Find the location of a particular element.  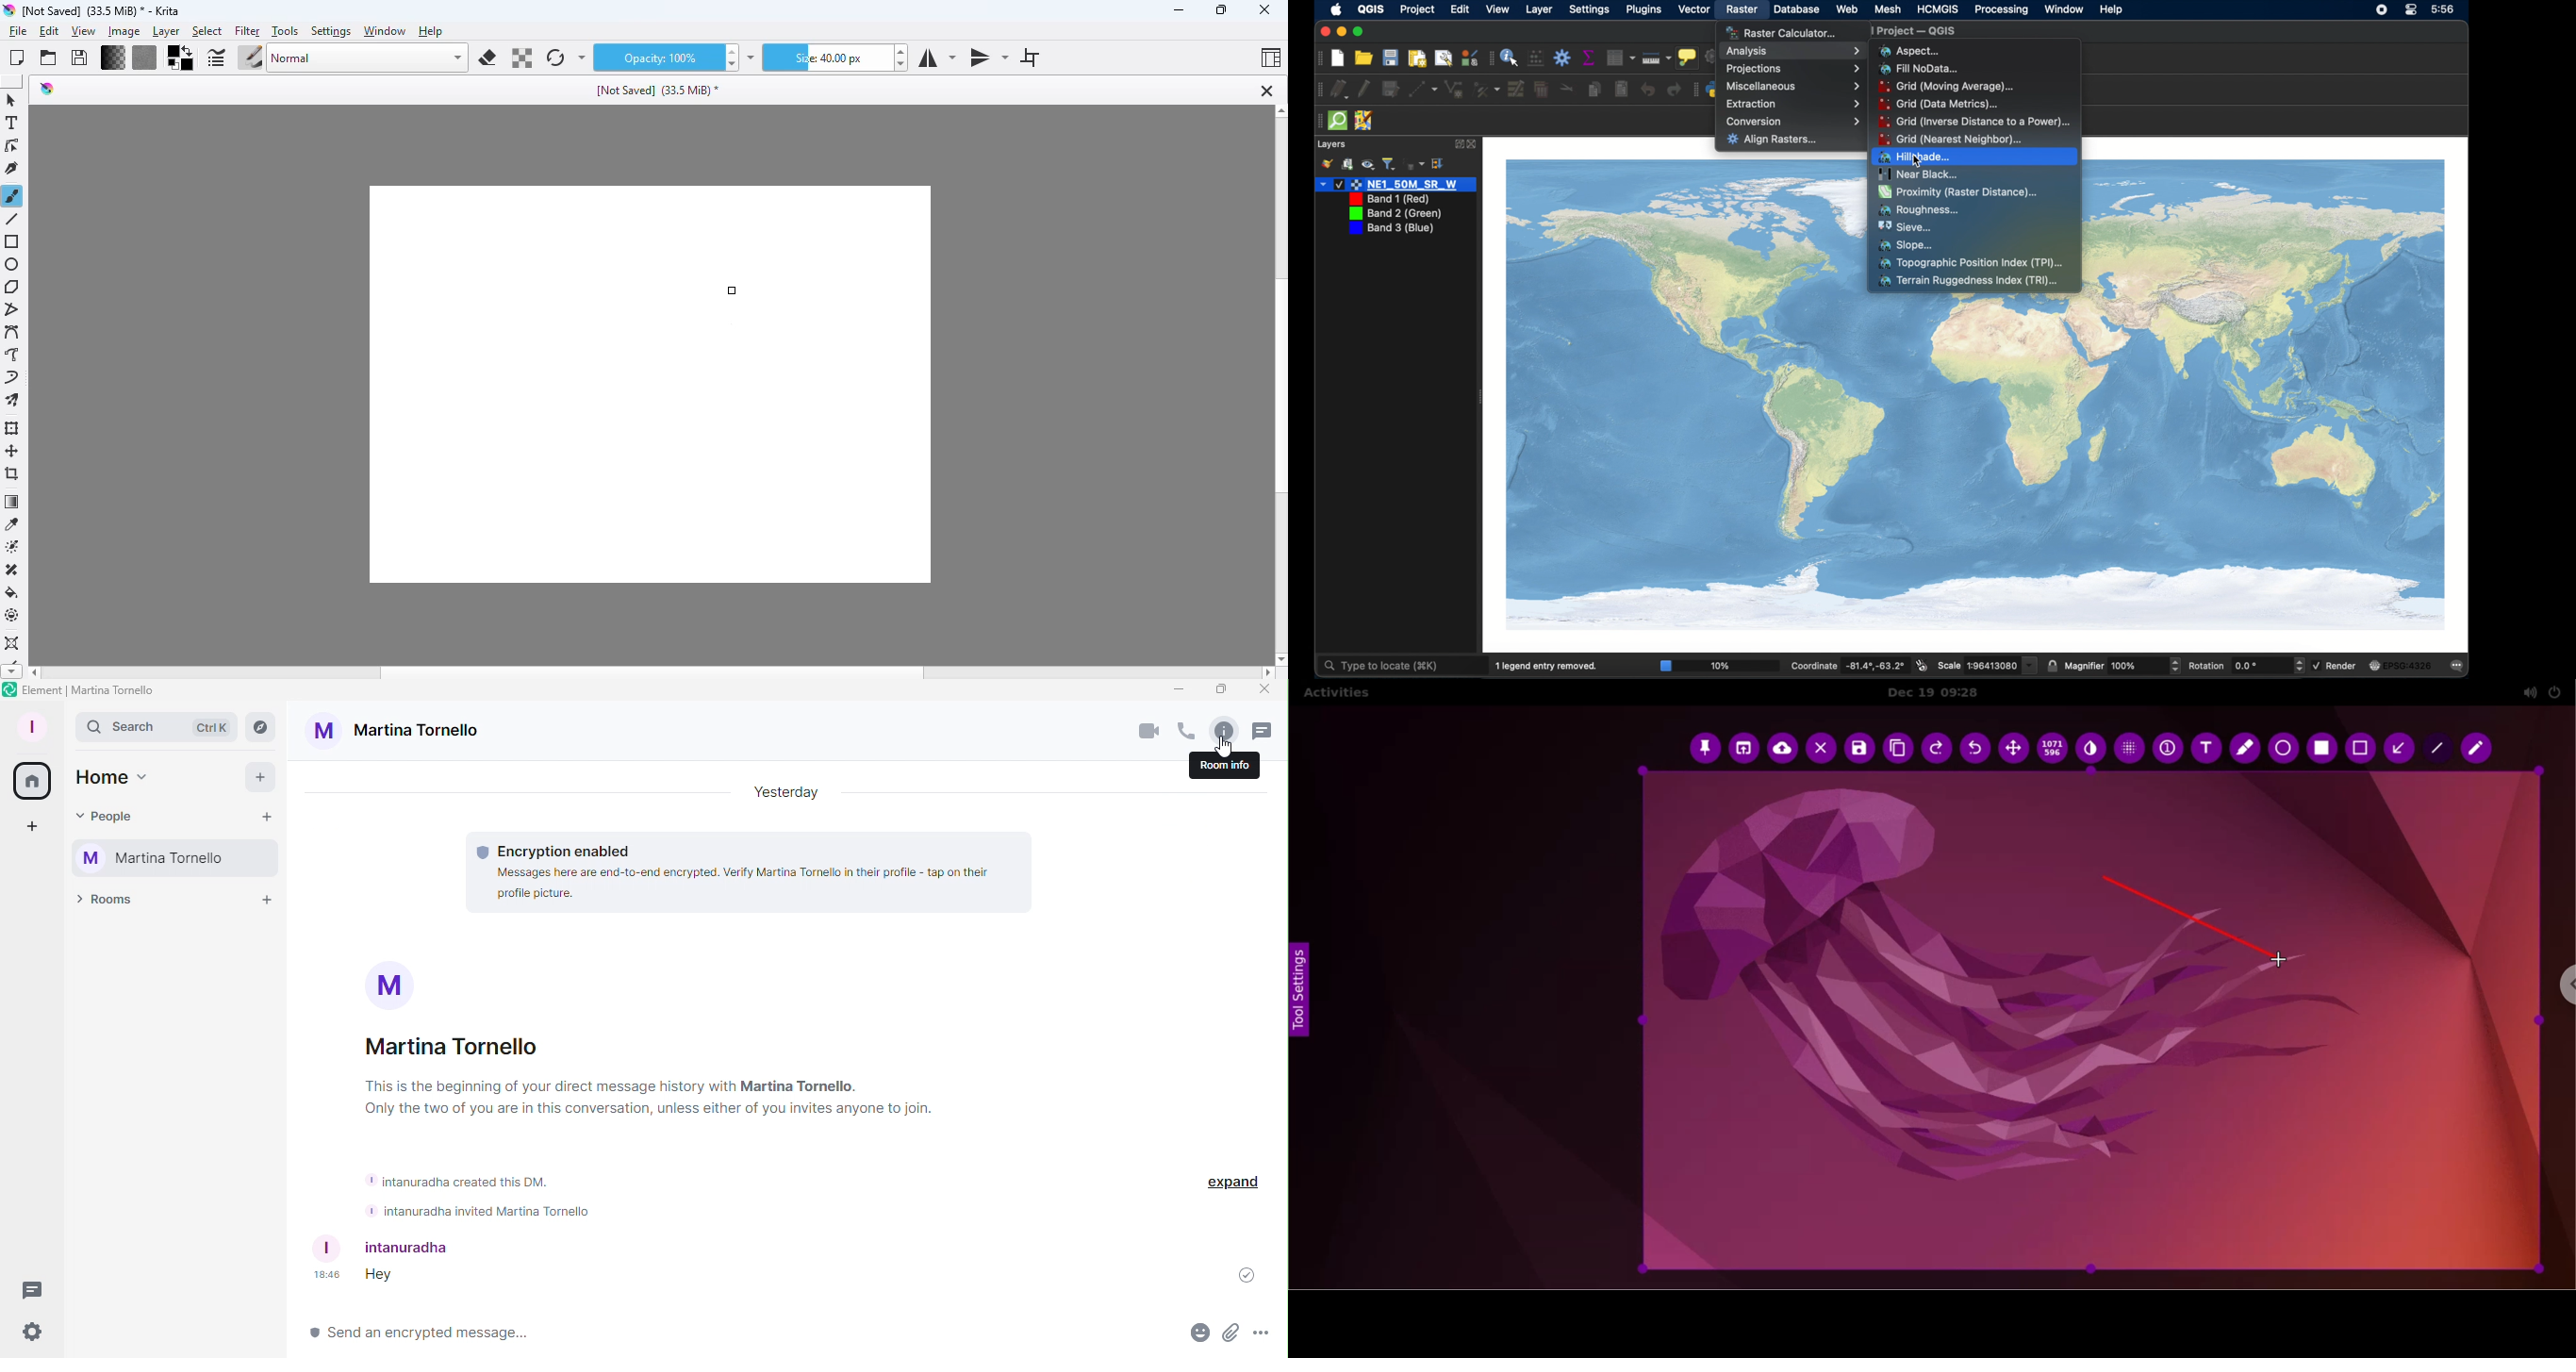

enclose and fill tool is located at coordinates (12, 616).